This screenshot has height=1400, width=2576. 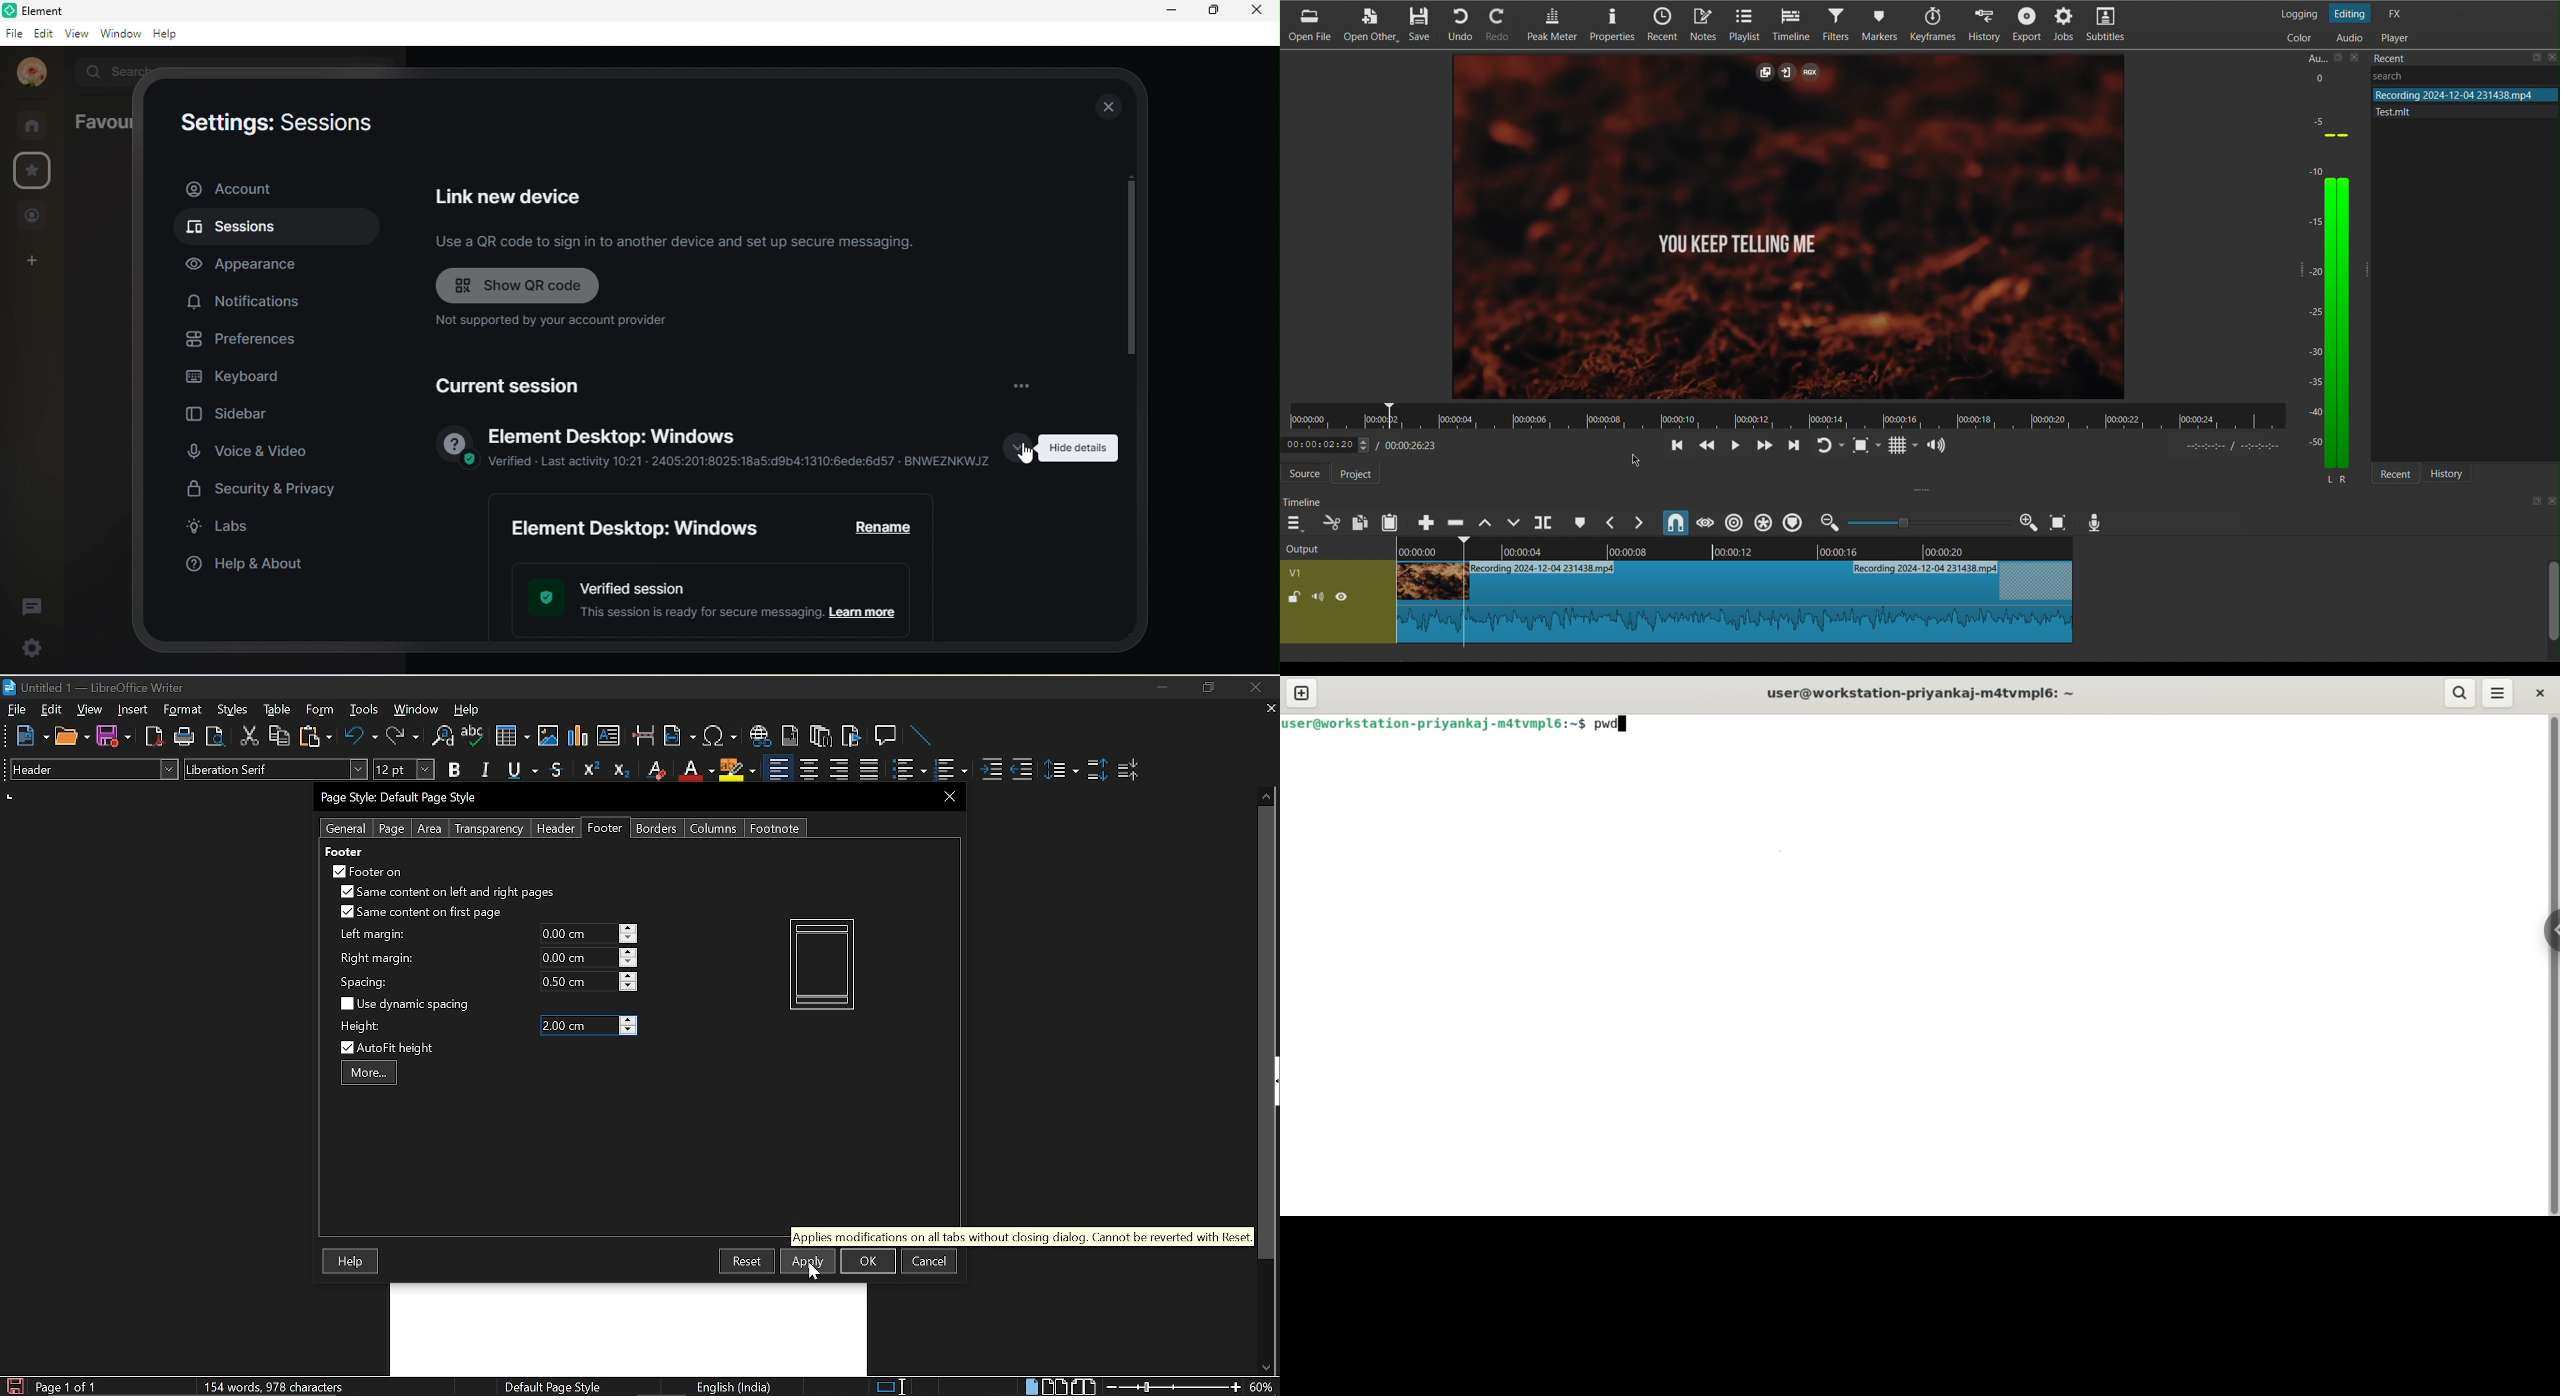 I want to click on maximize, so click(x=1212, y=9).